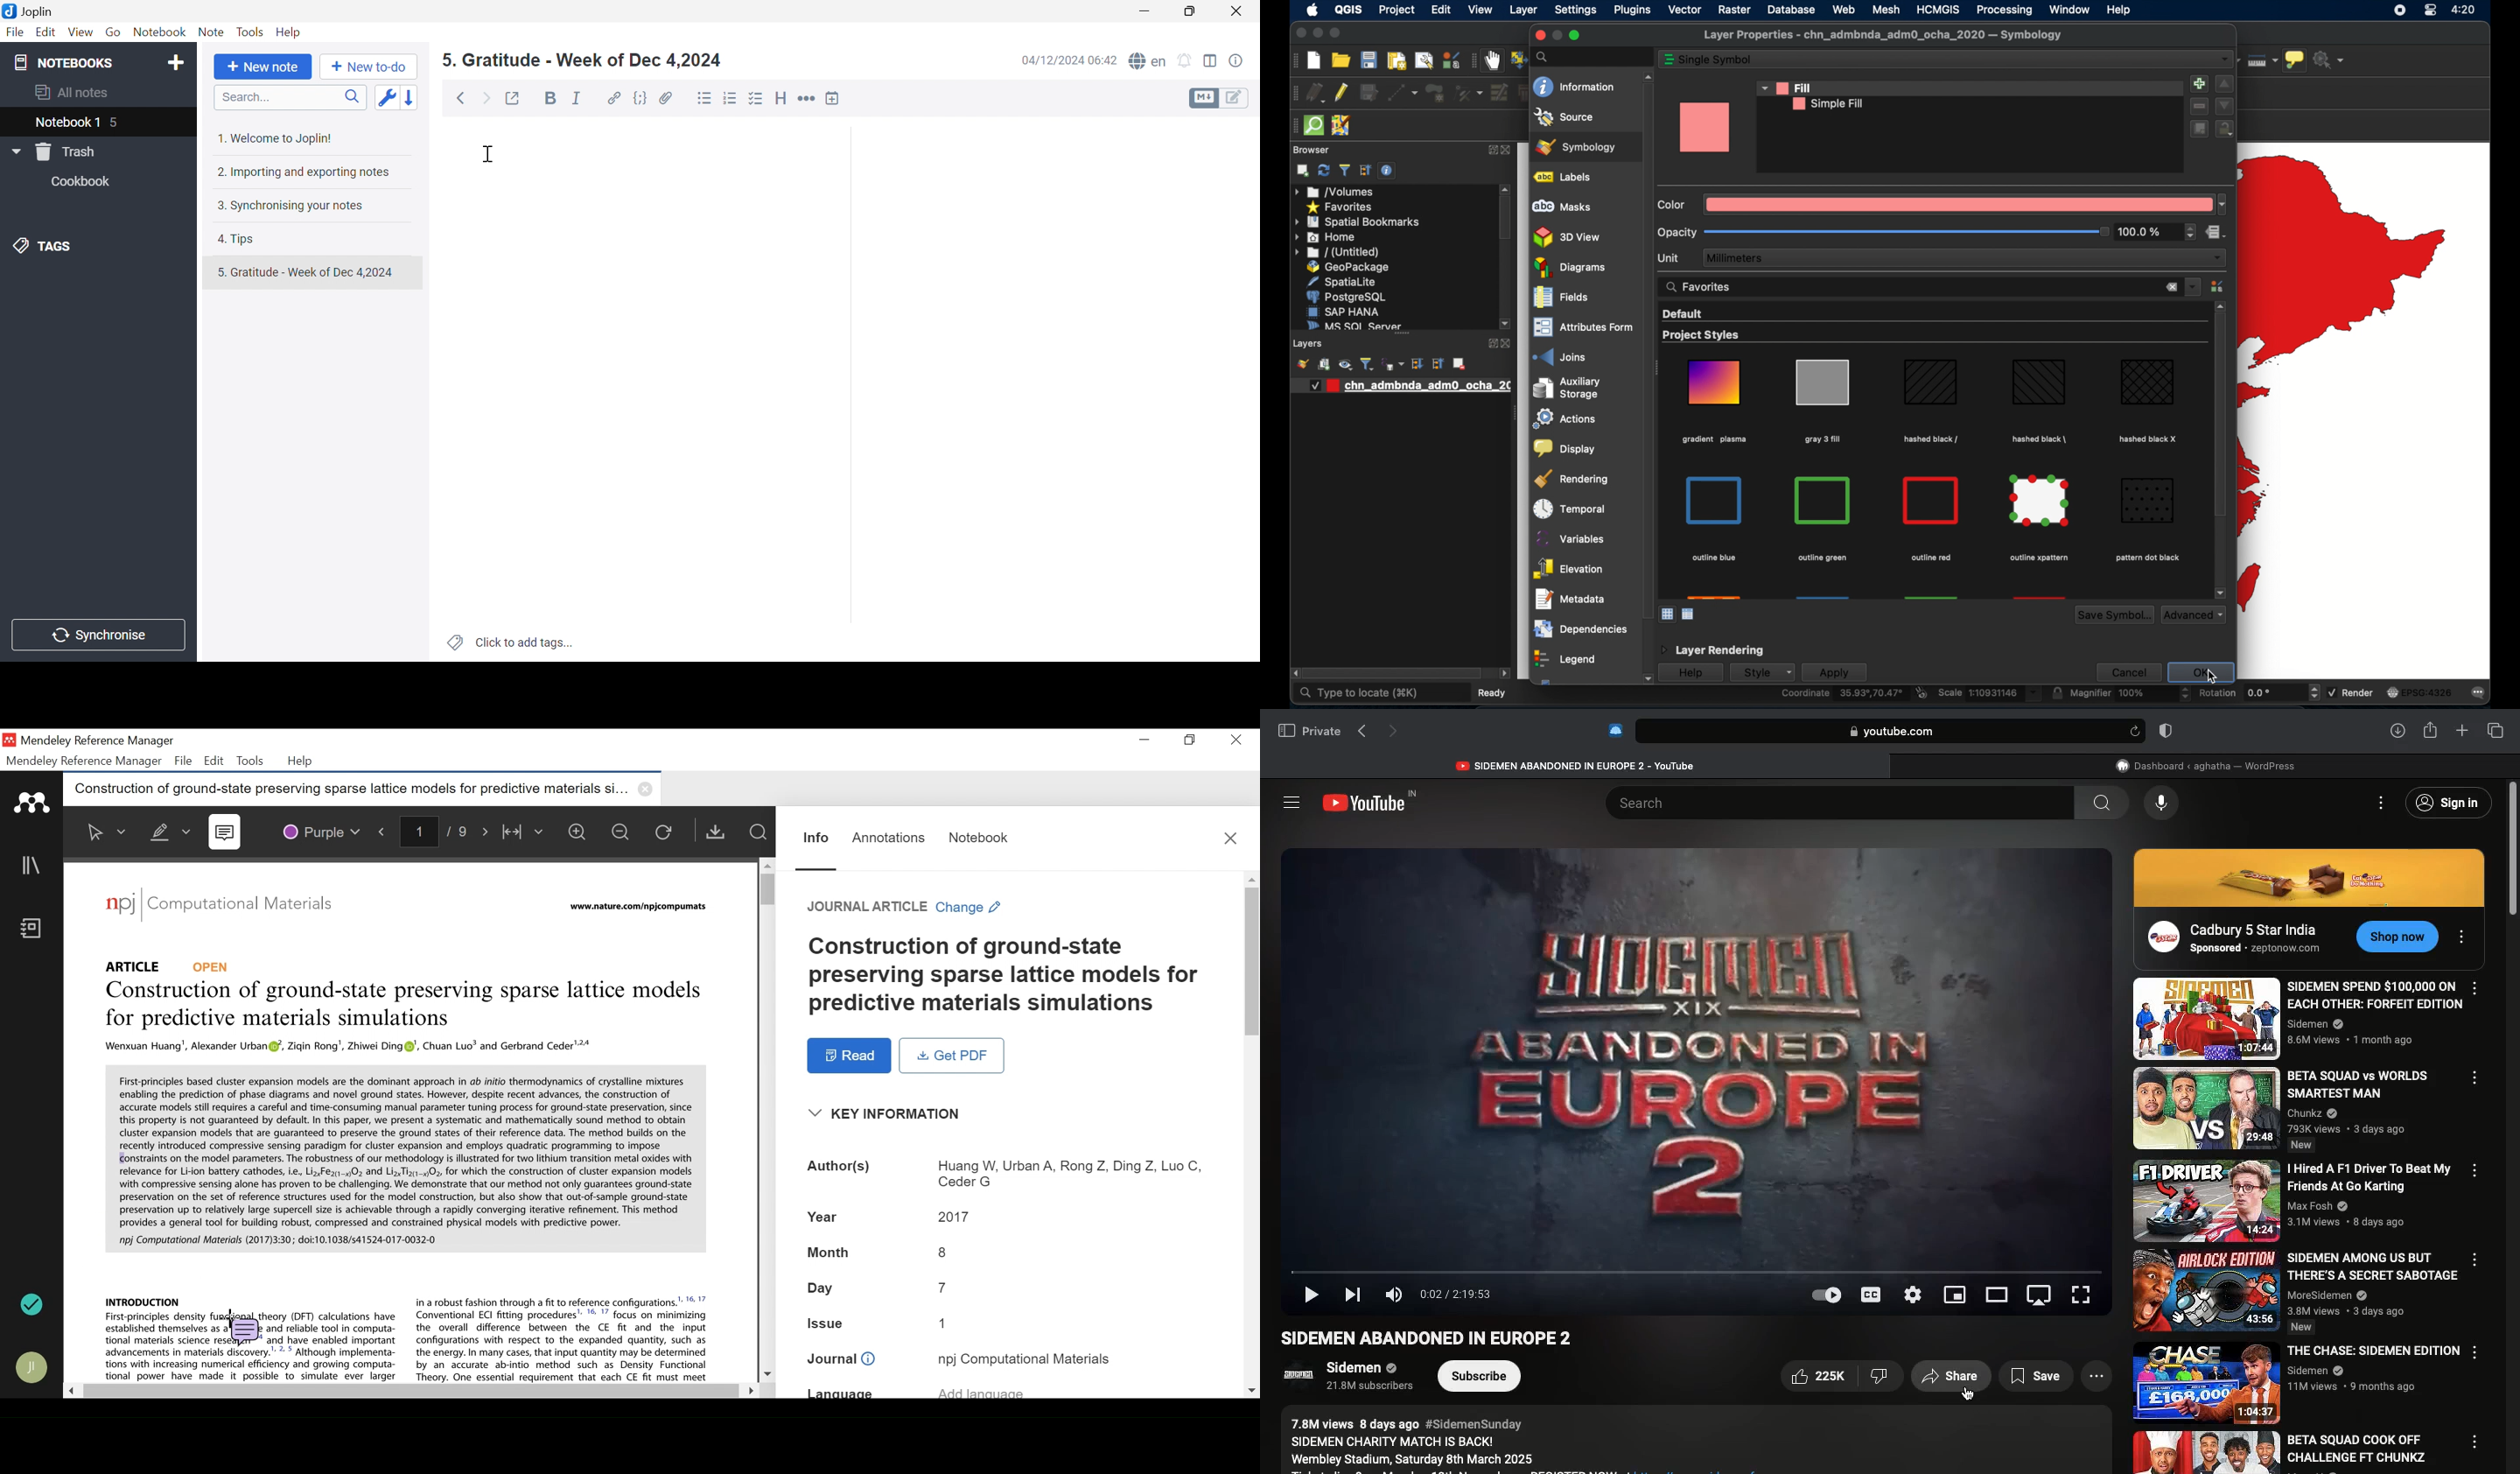 Image resolution: width=2520 pixels, height=1484 pixels. What do you see at coordinates (1362, 732) in the screenshot?
I see `Previous page` at bounding box center [1362, 732].